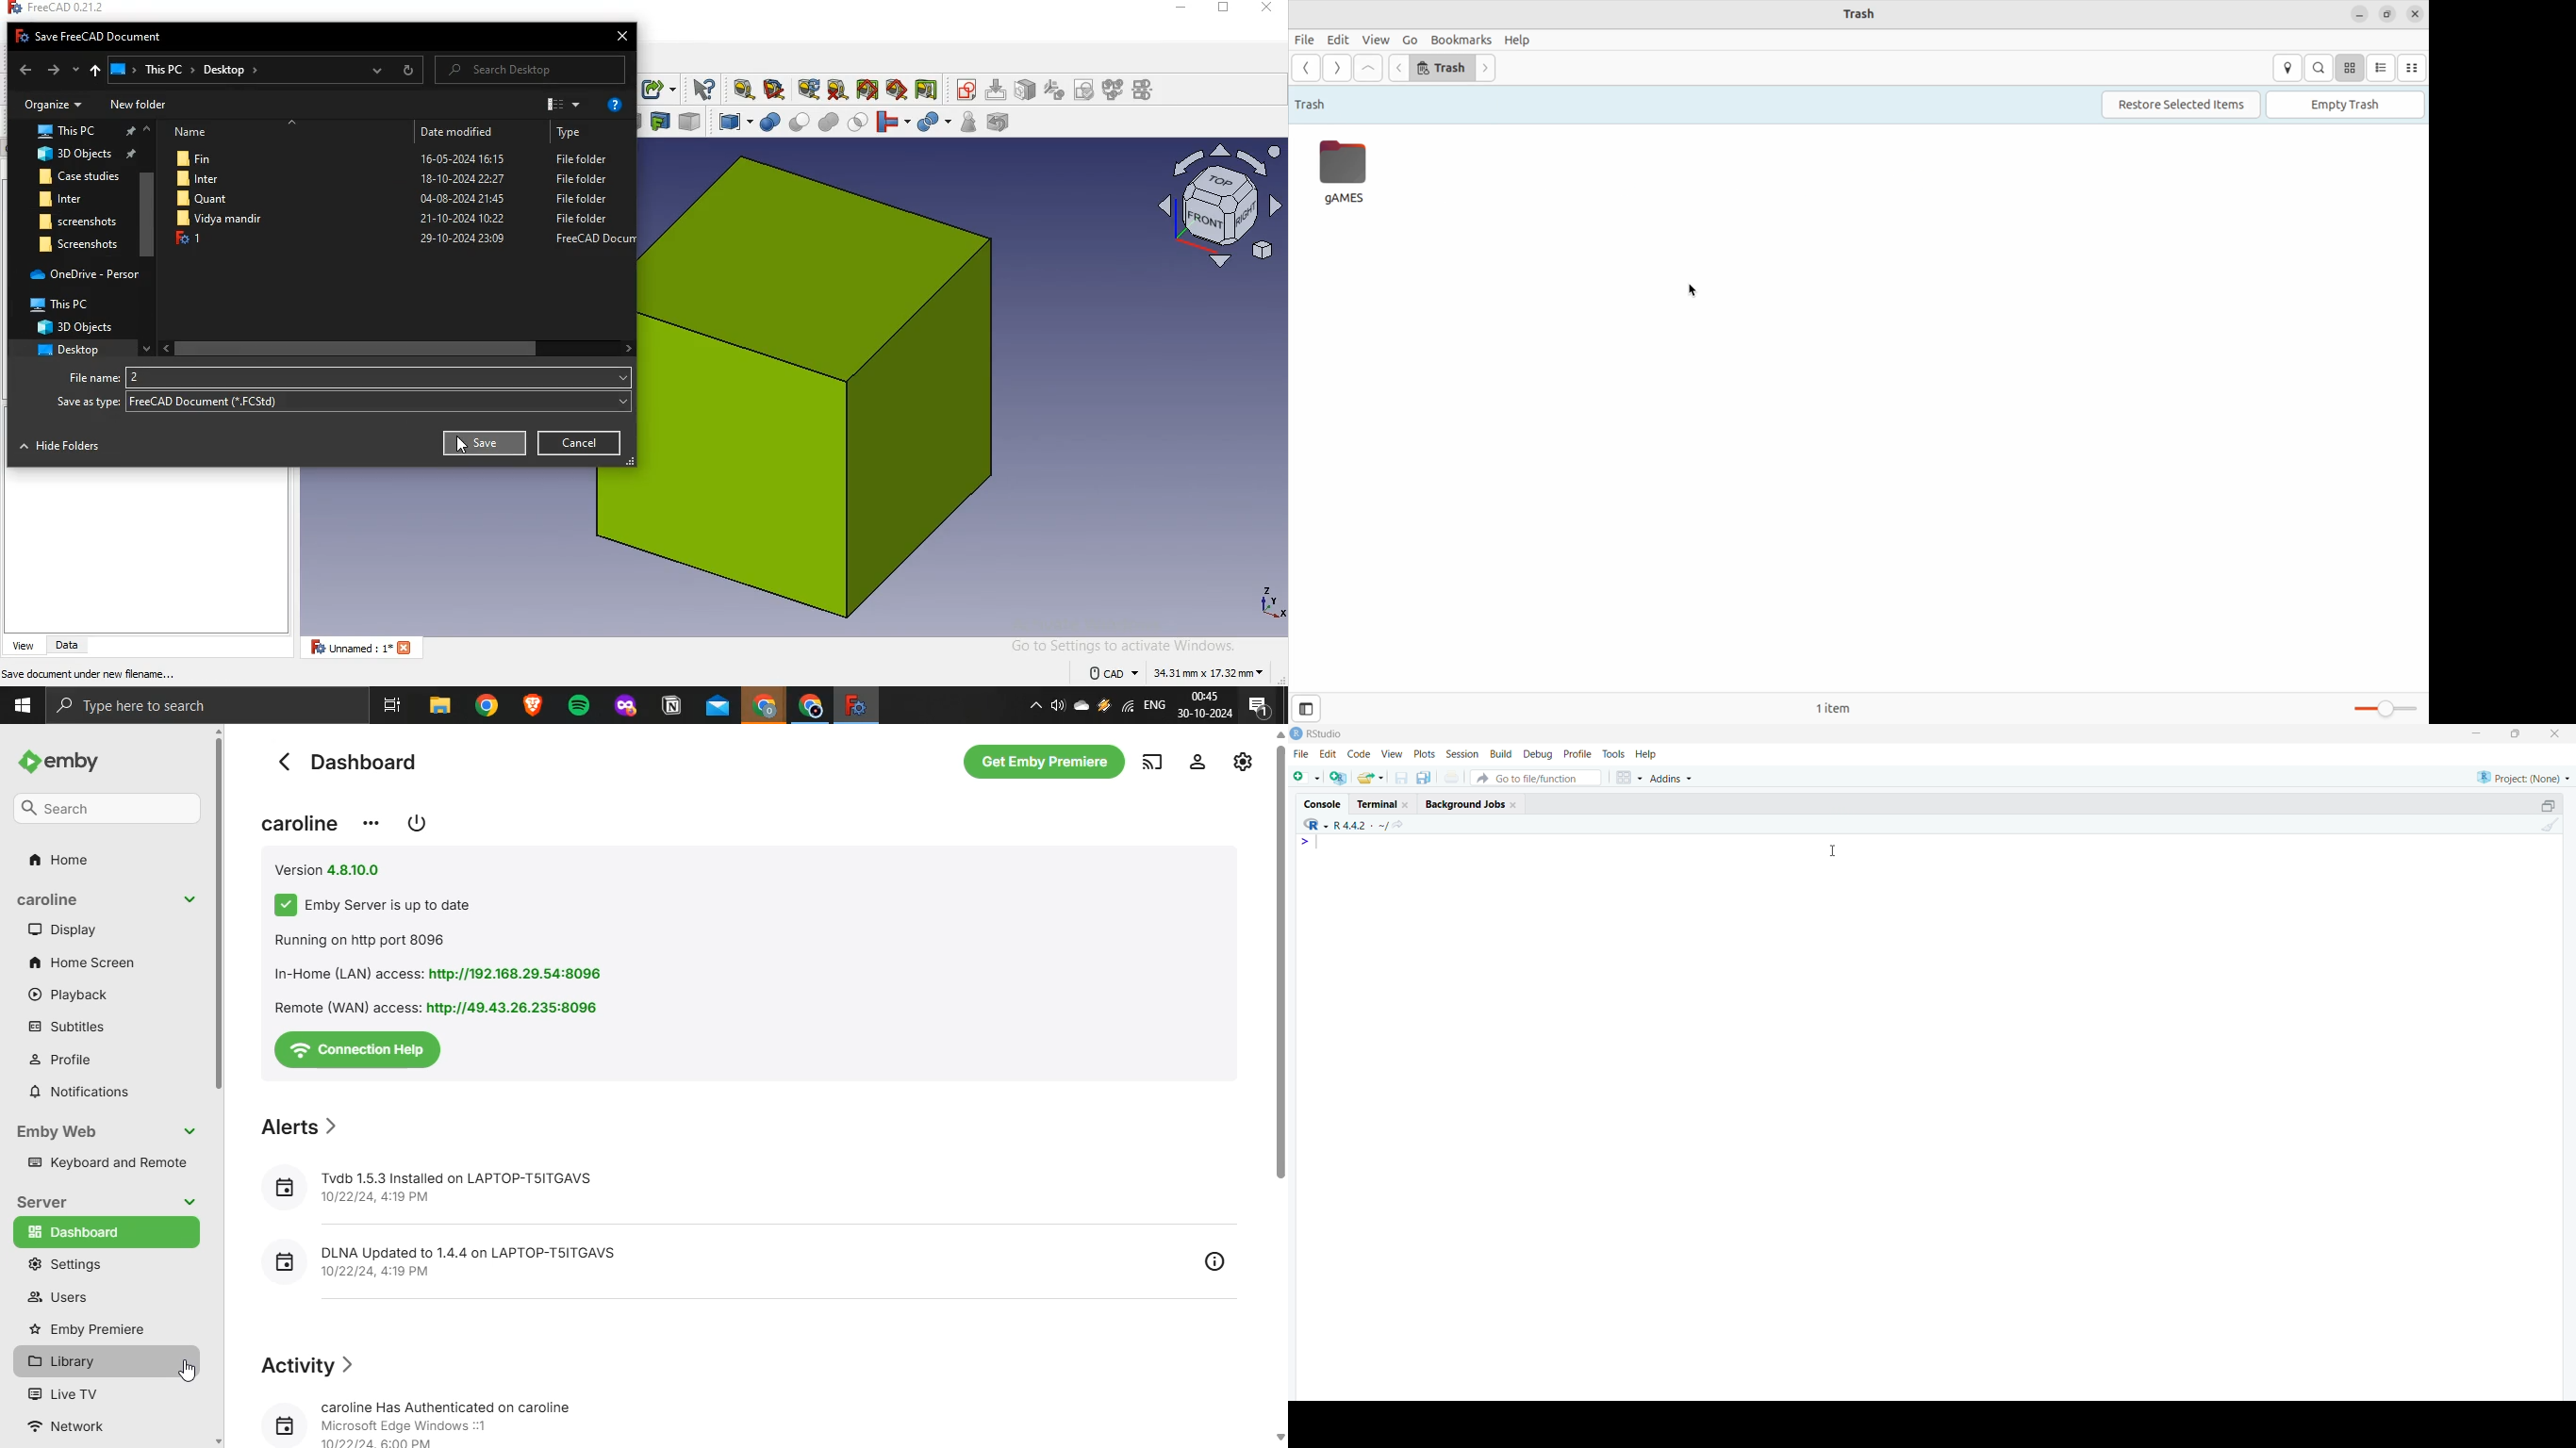 Image resolution: width=2576 pixels, height=1456 pixels. I want to click on settings, so click(1245, 761).